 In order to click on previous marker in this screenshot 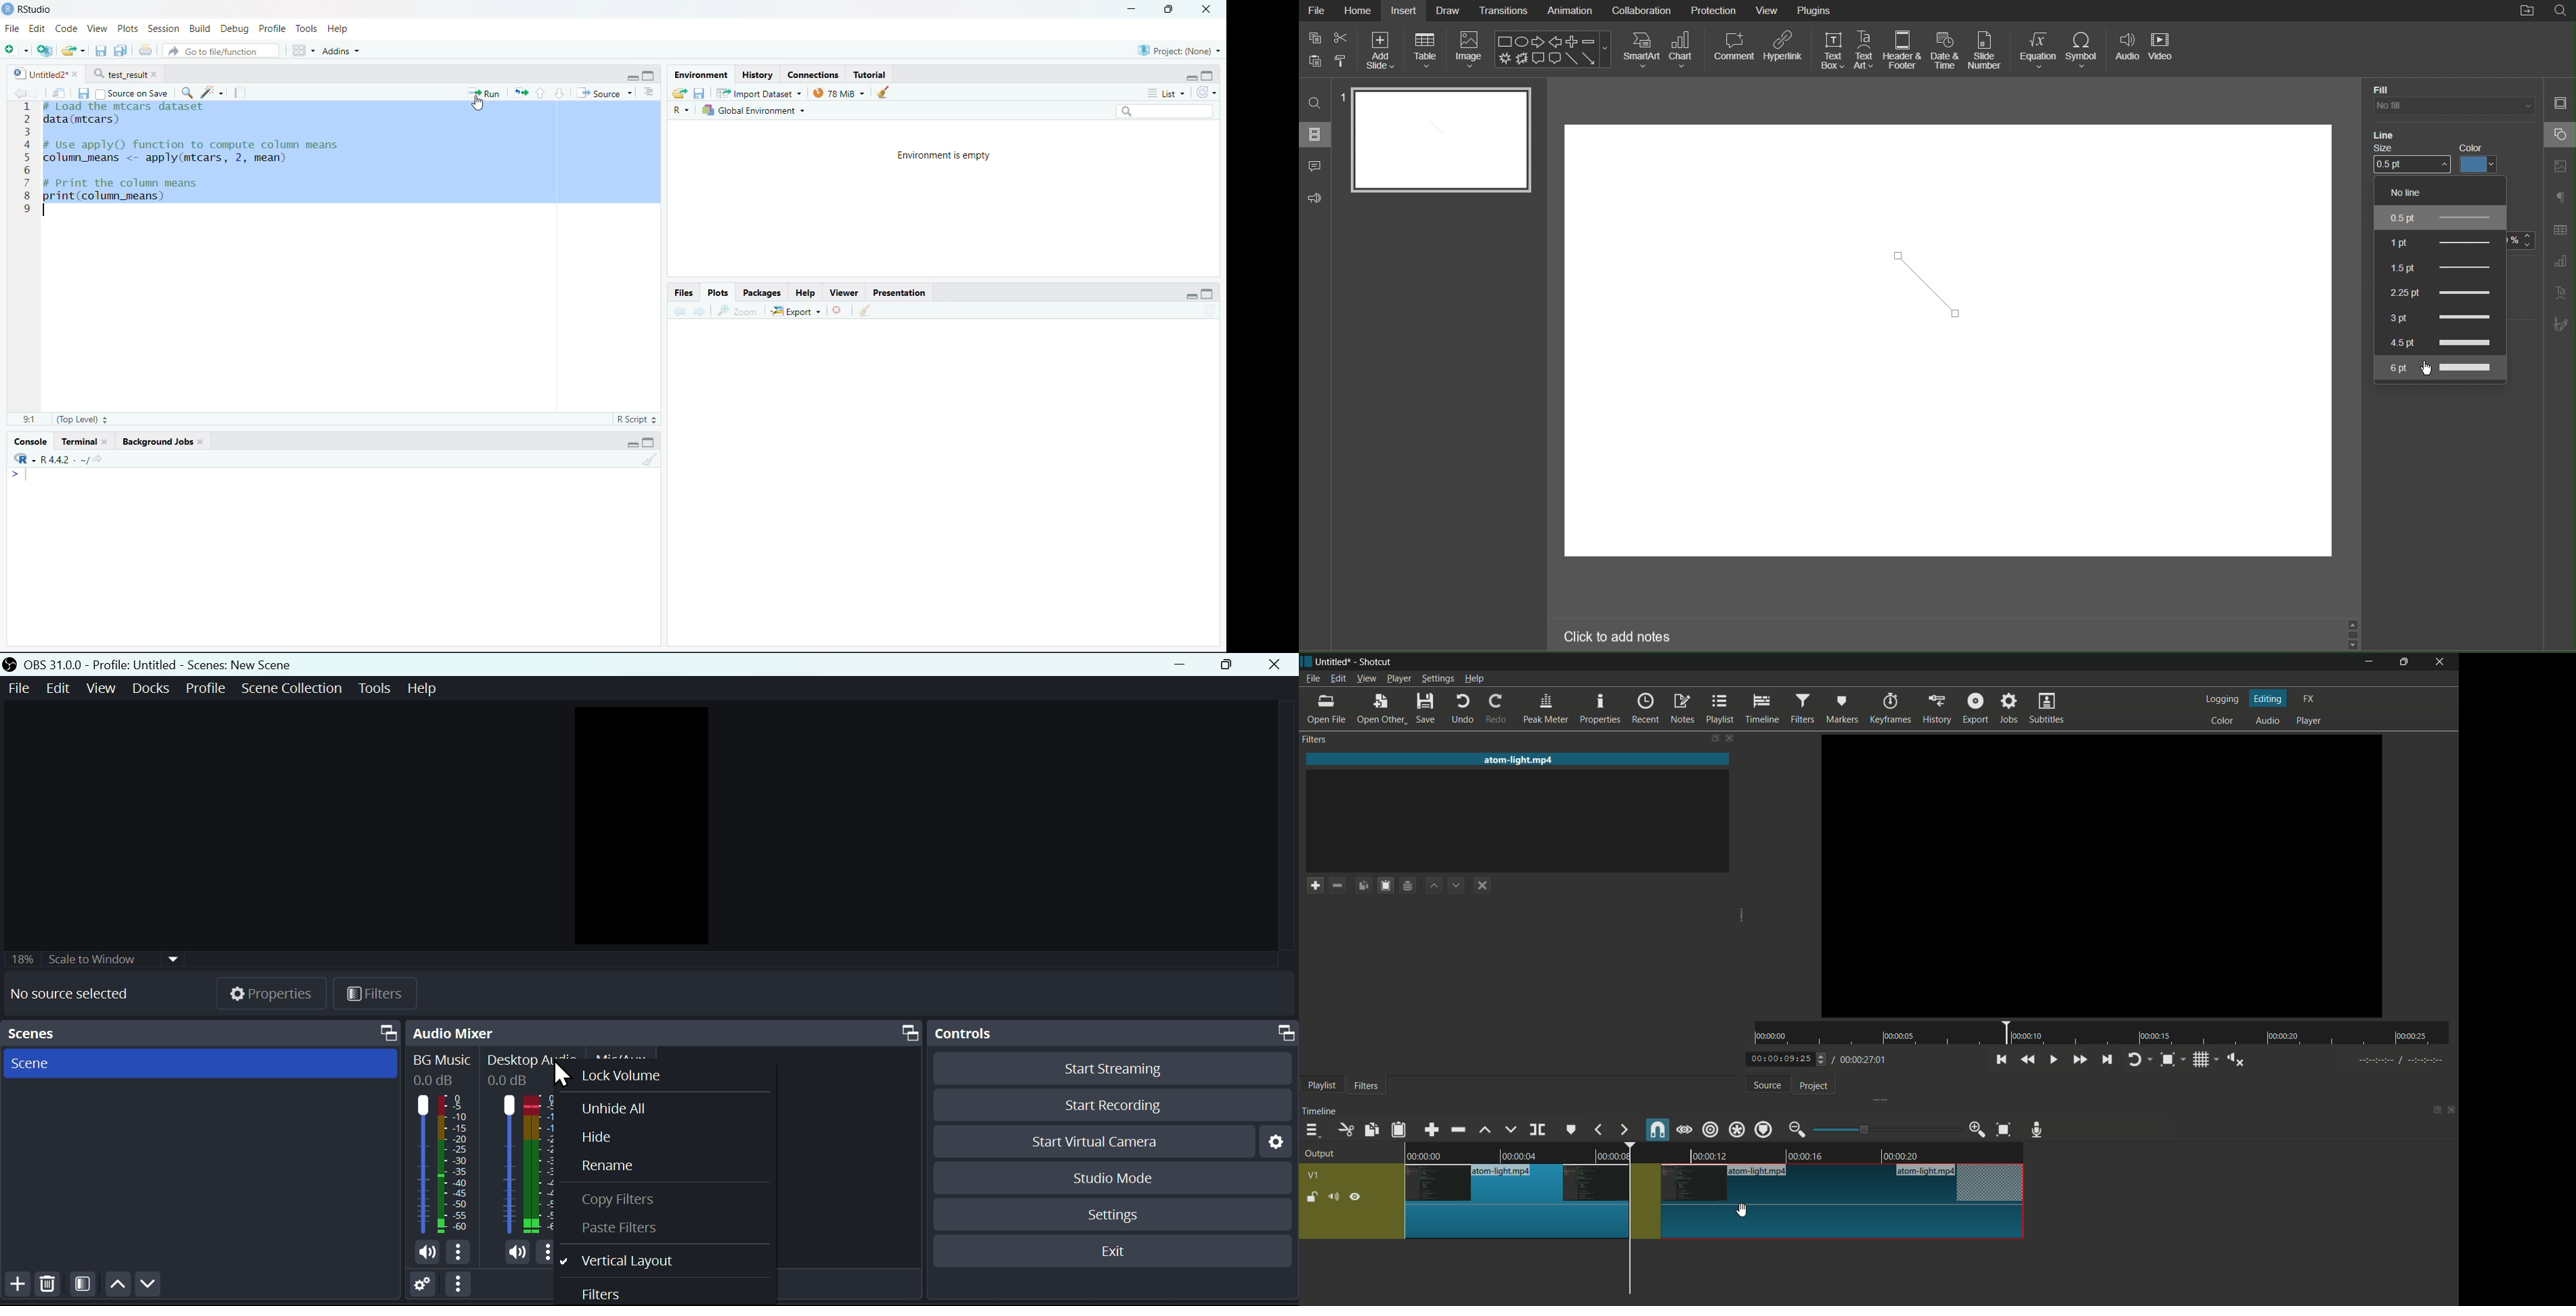, I will do `click(1599, 1129)`.